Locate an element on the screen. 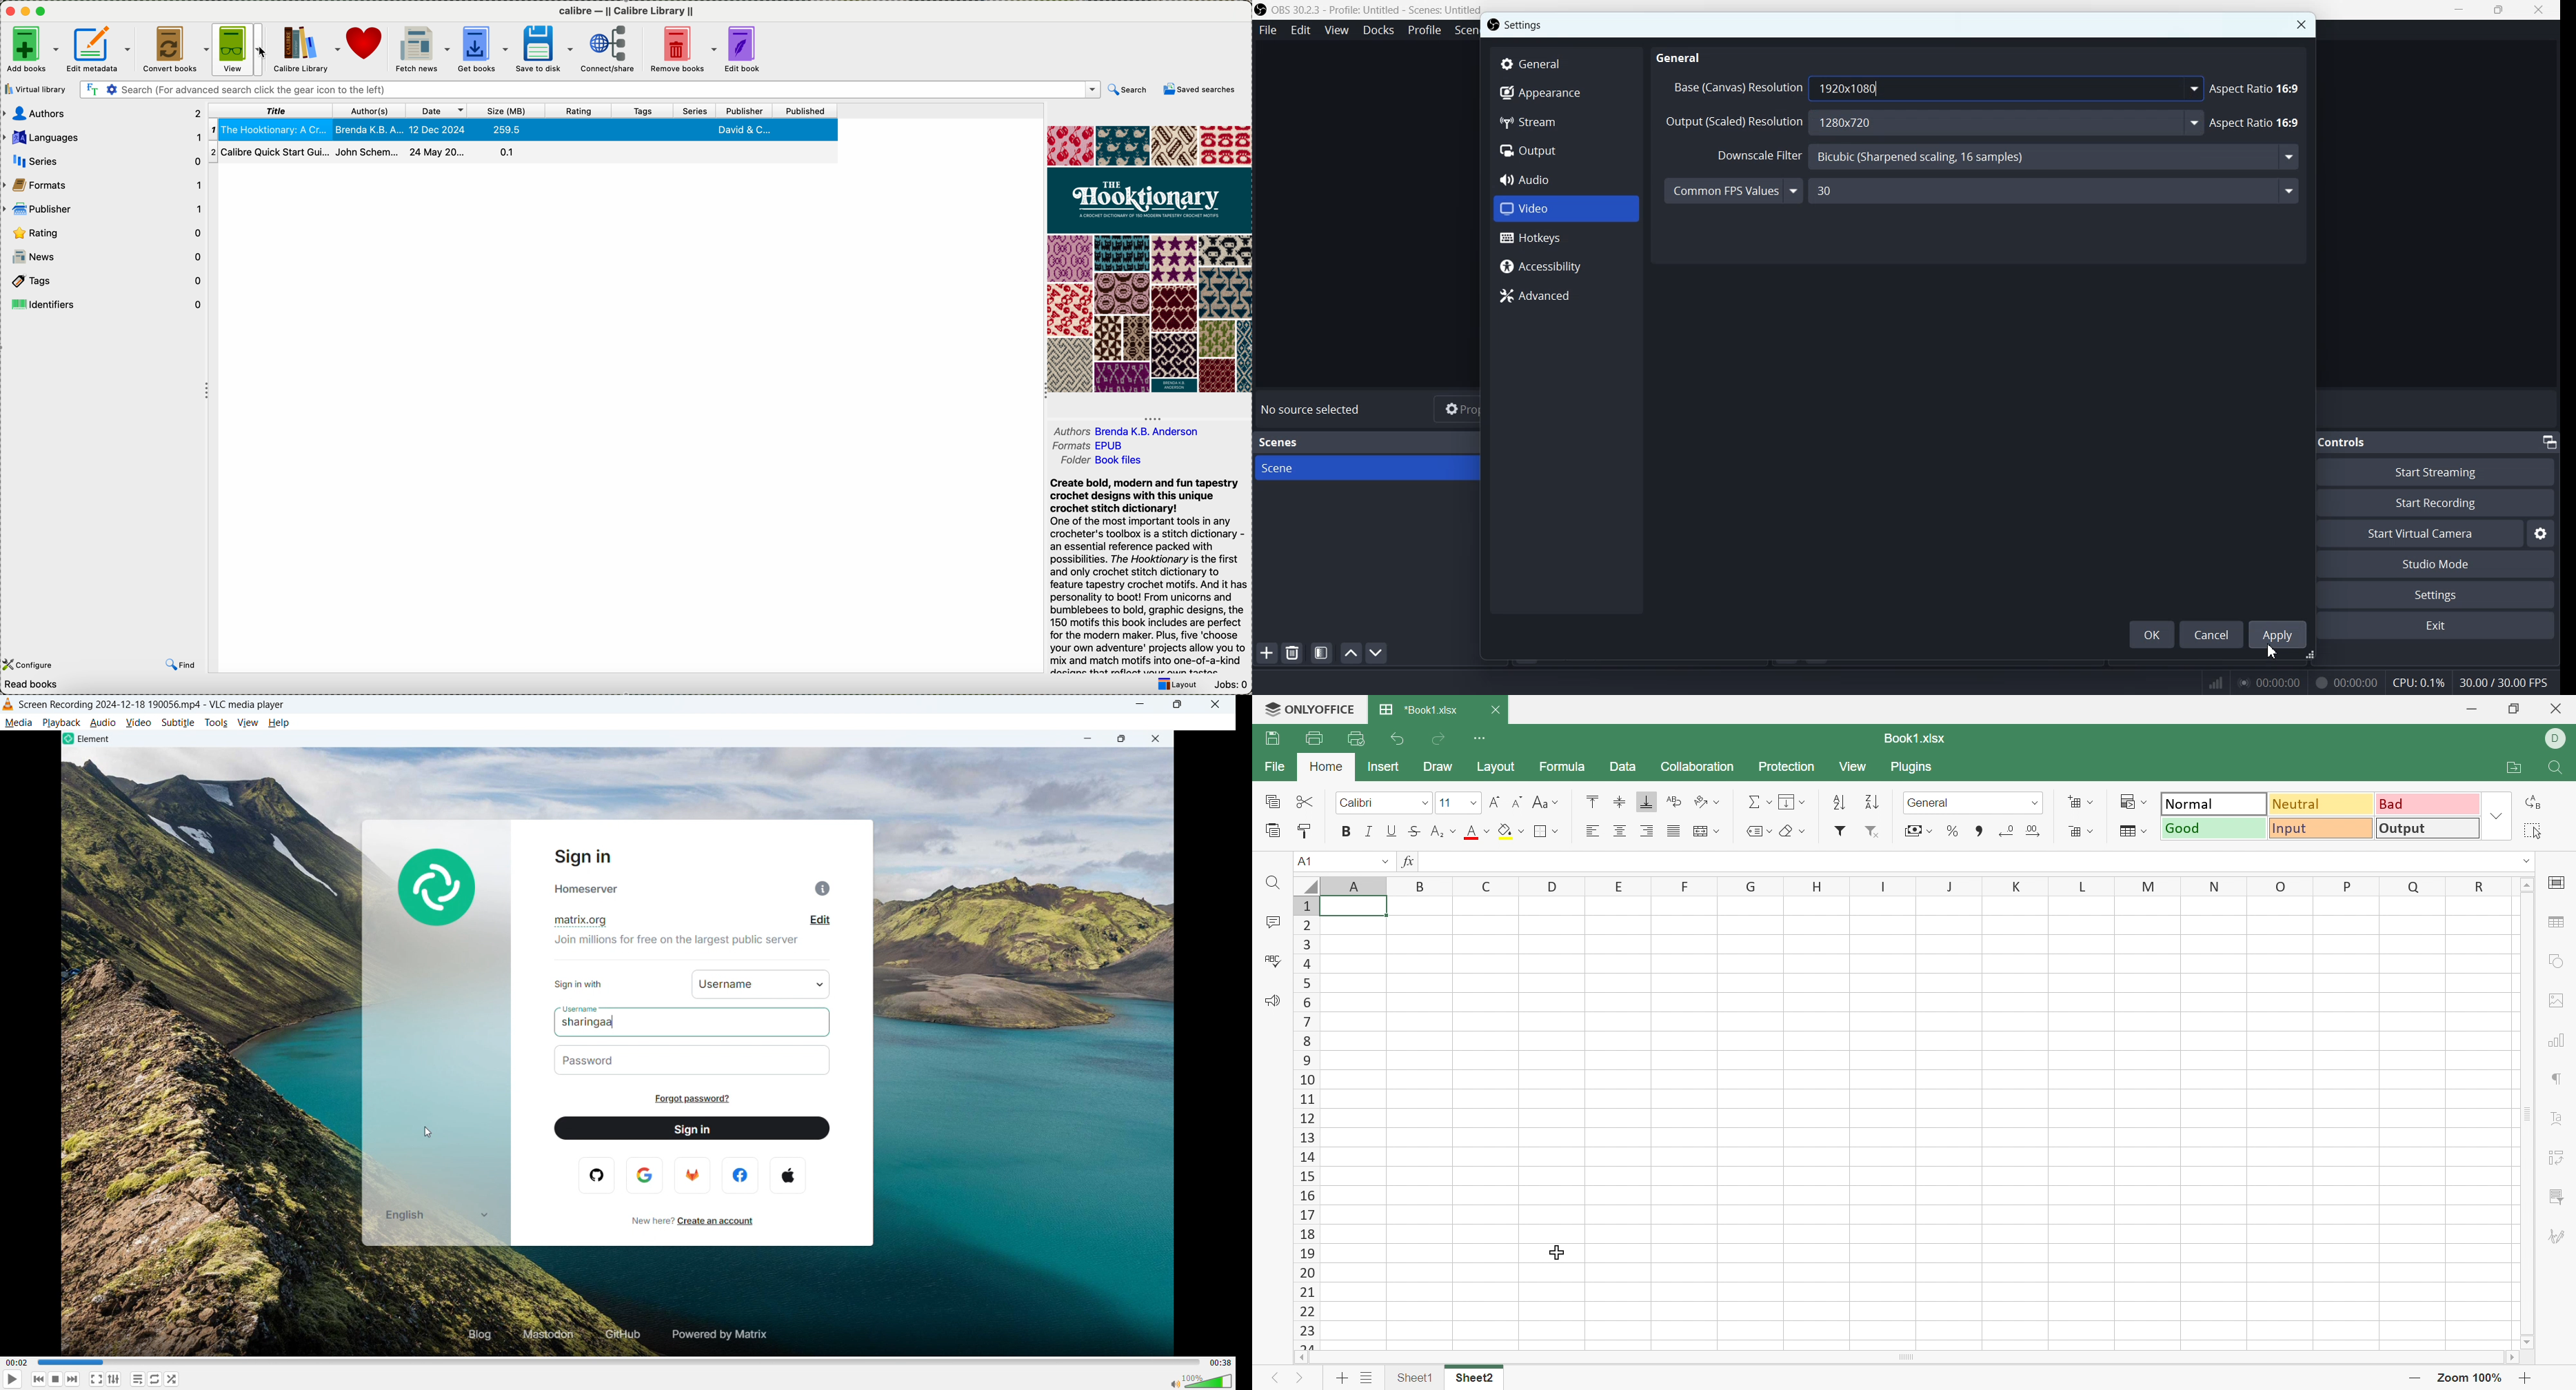 The image size is (2576, 1400). Home is located at coordinates (1323, 767).